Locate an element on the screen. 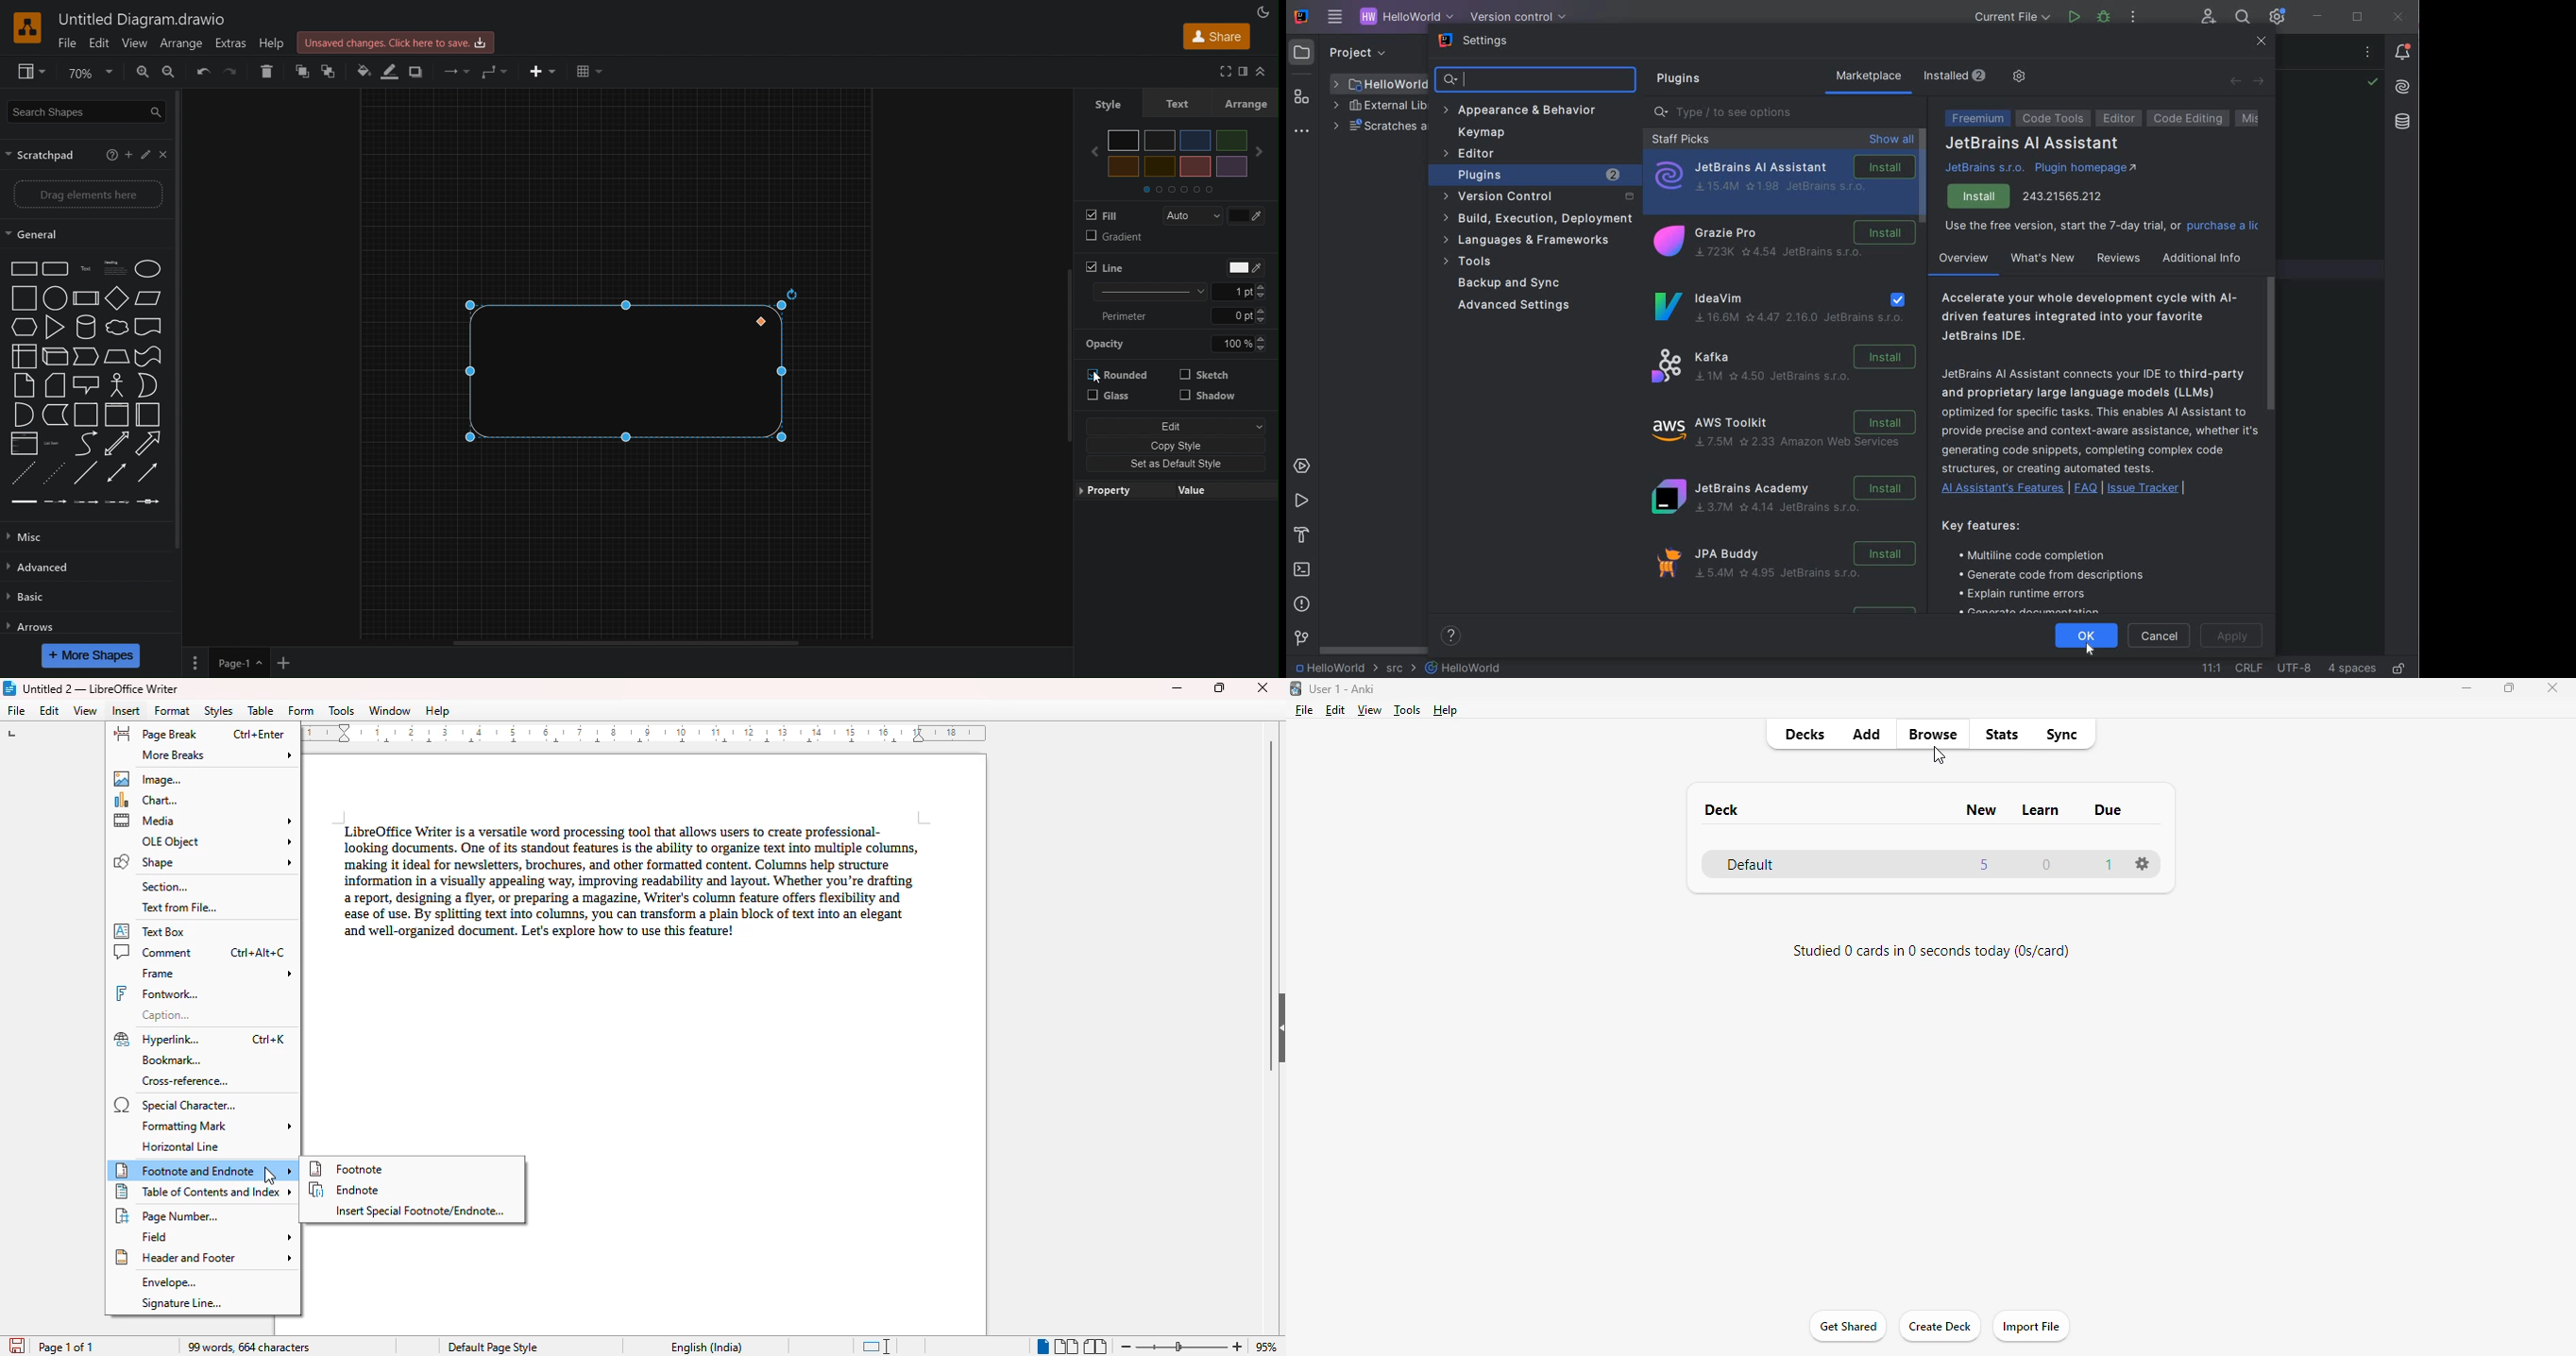 The width and height of the screenshot is (2576, 1372). 0 is located at coordinates (2047, 864).